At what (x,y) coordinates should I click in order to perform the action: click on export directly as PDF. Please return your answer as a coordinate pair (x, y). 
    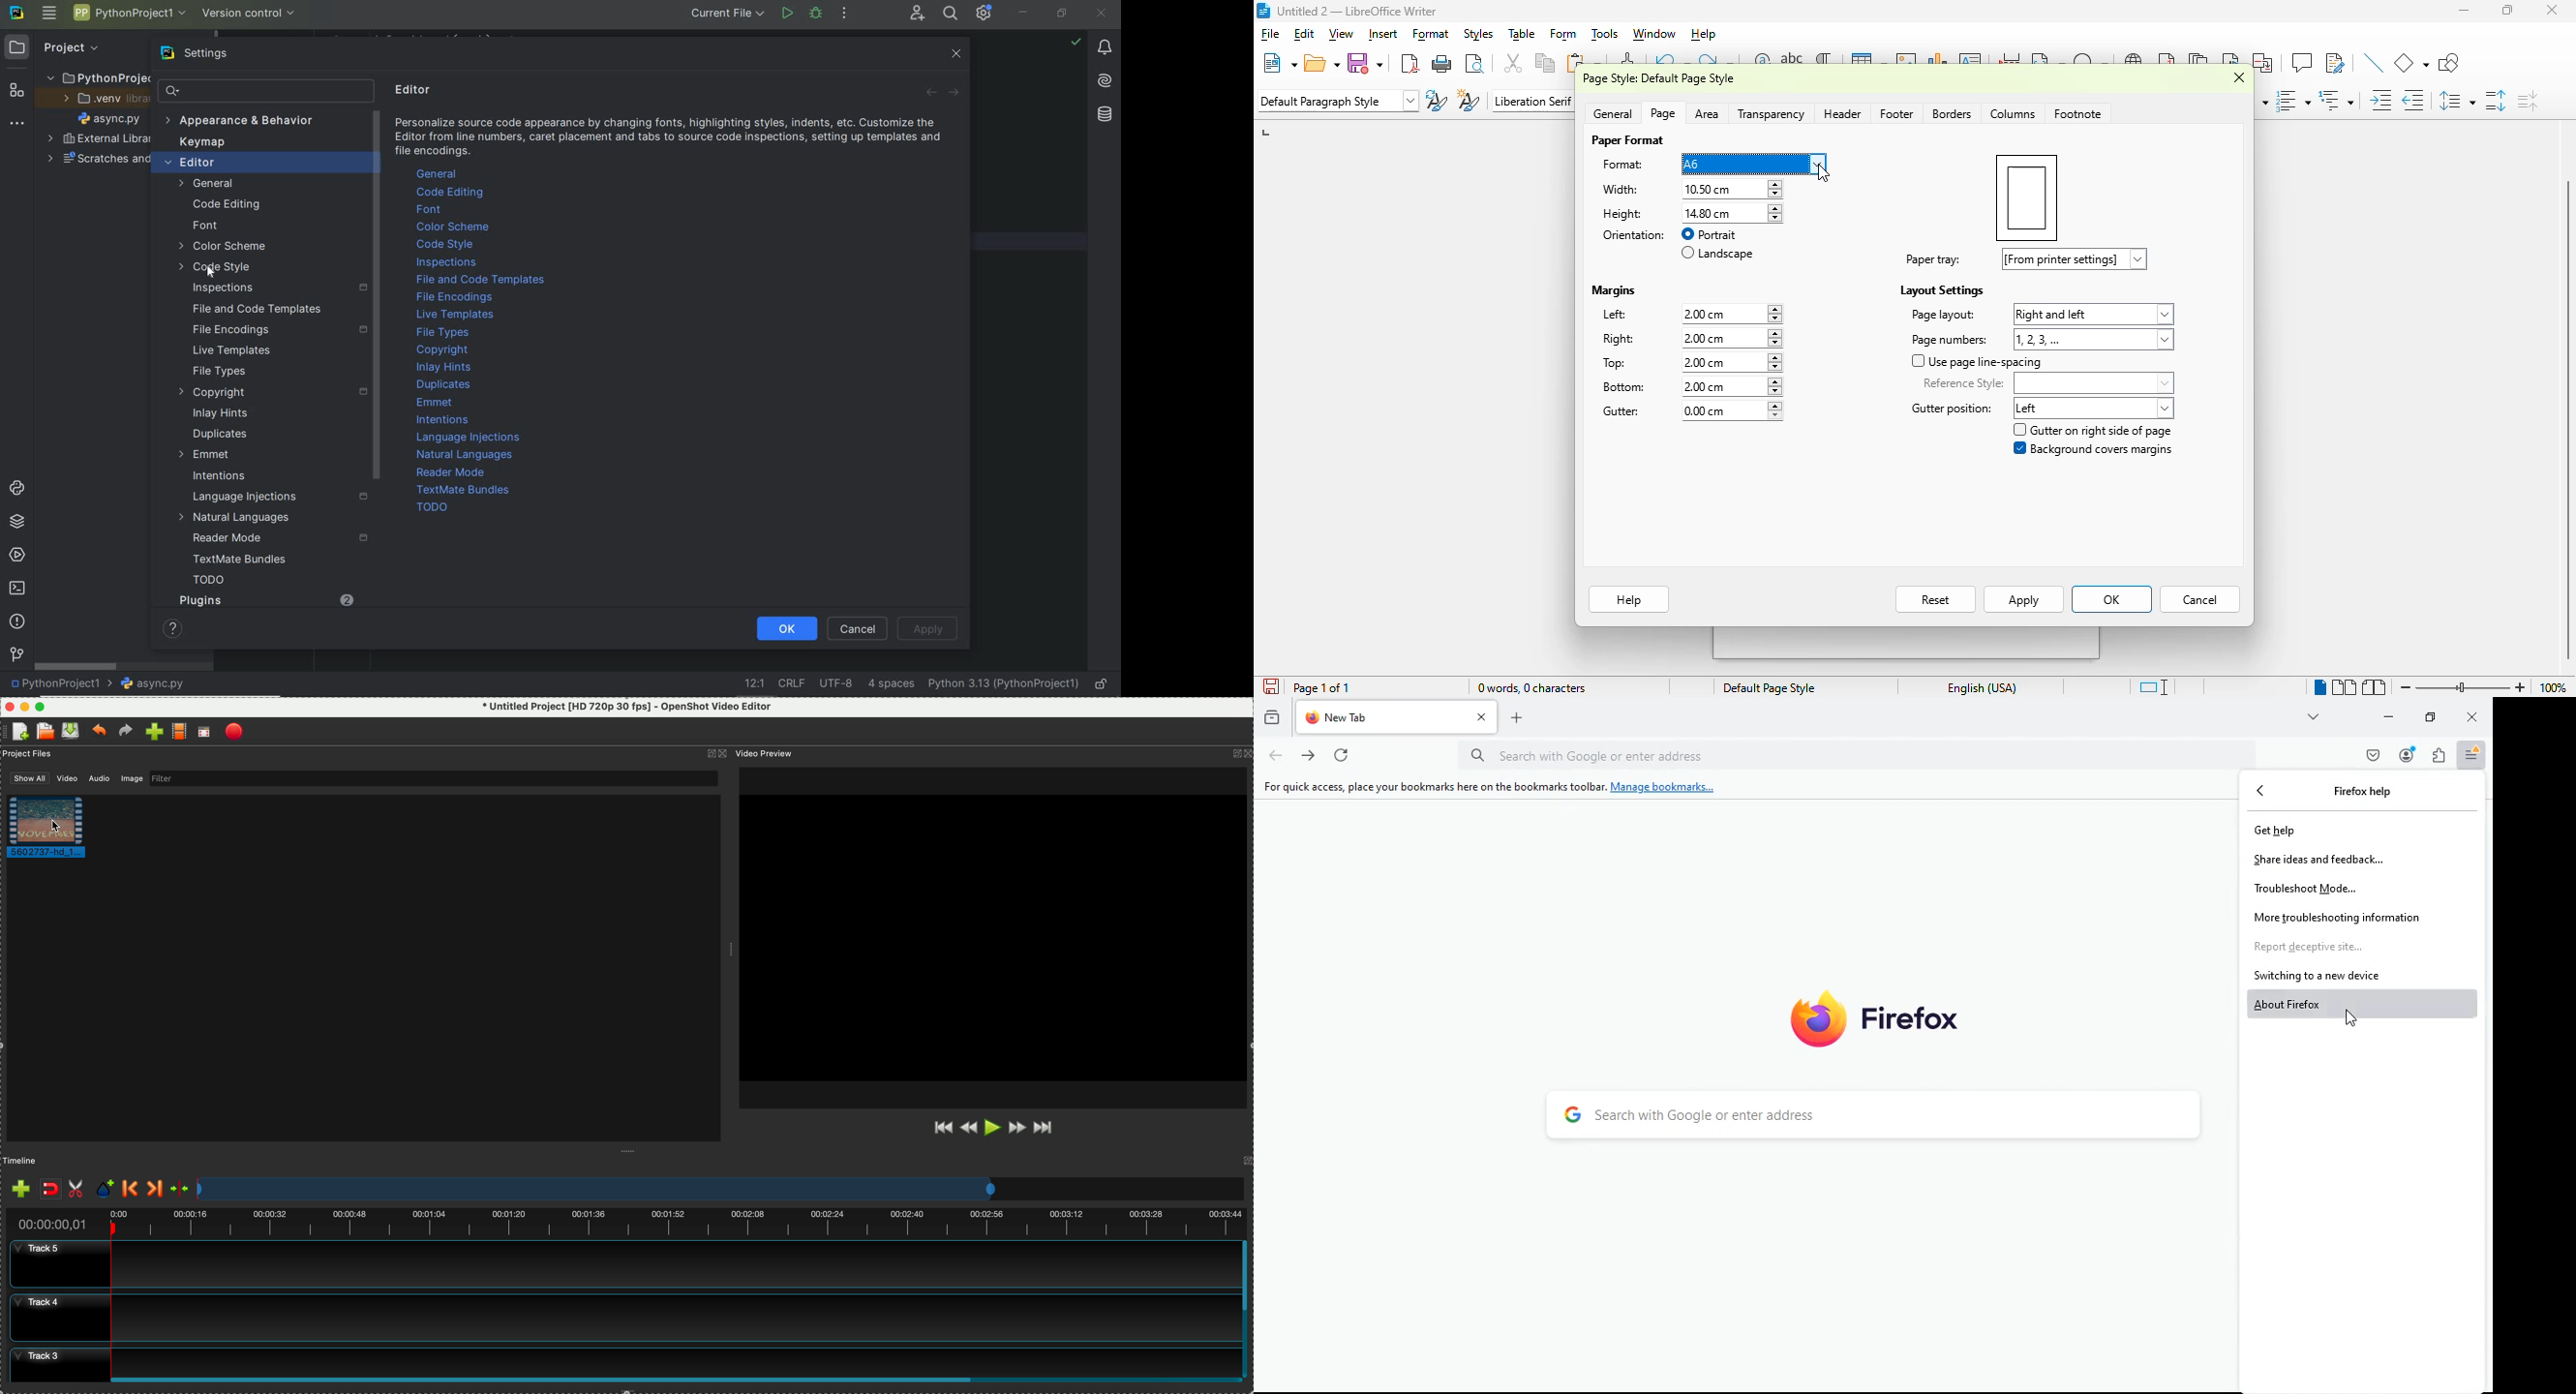
    Looking at the image, I should click on (1410, 64).